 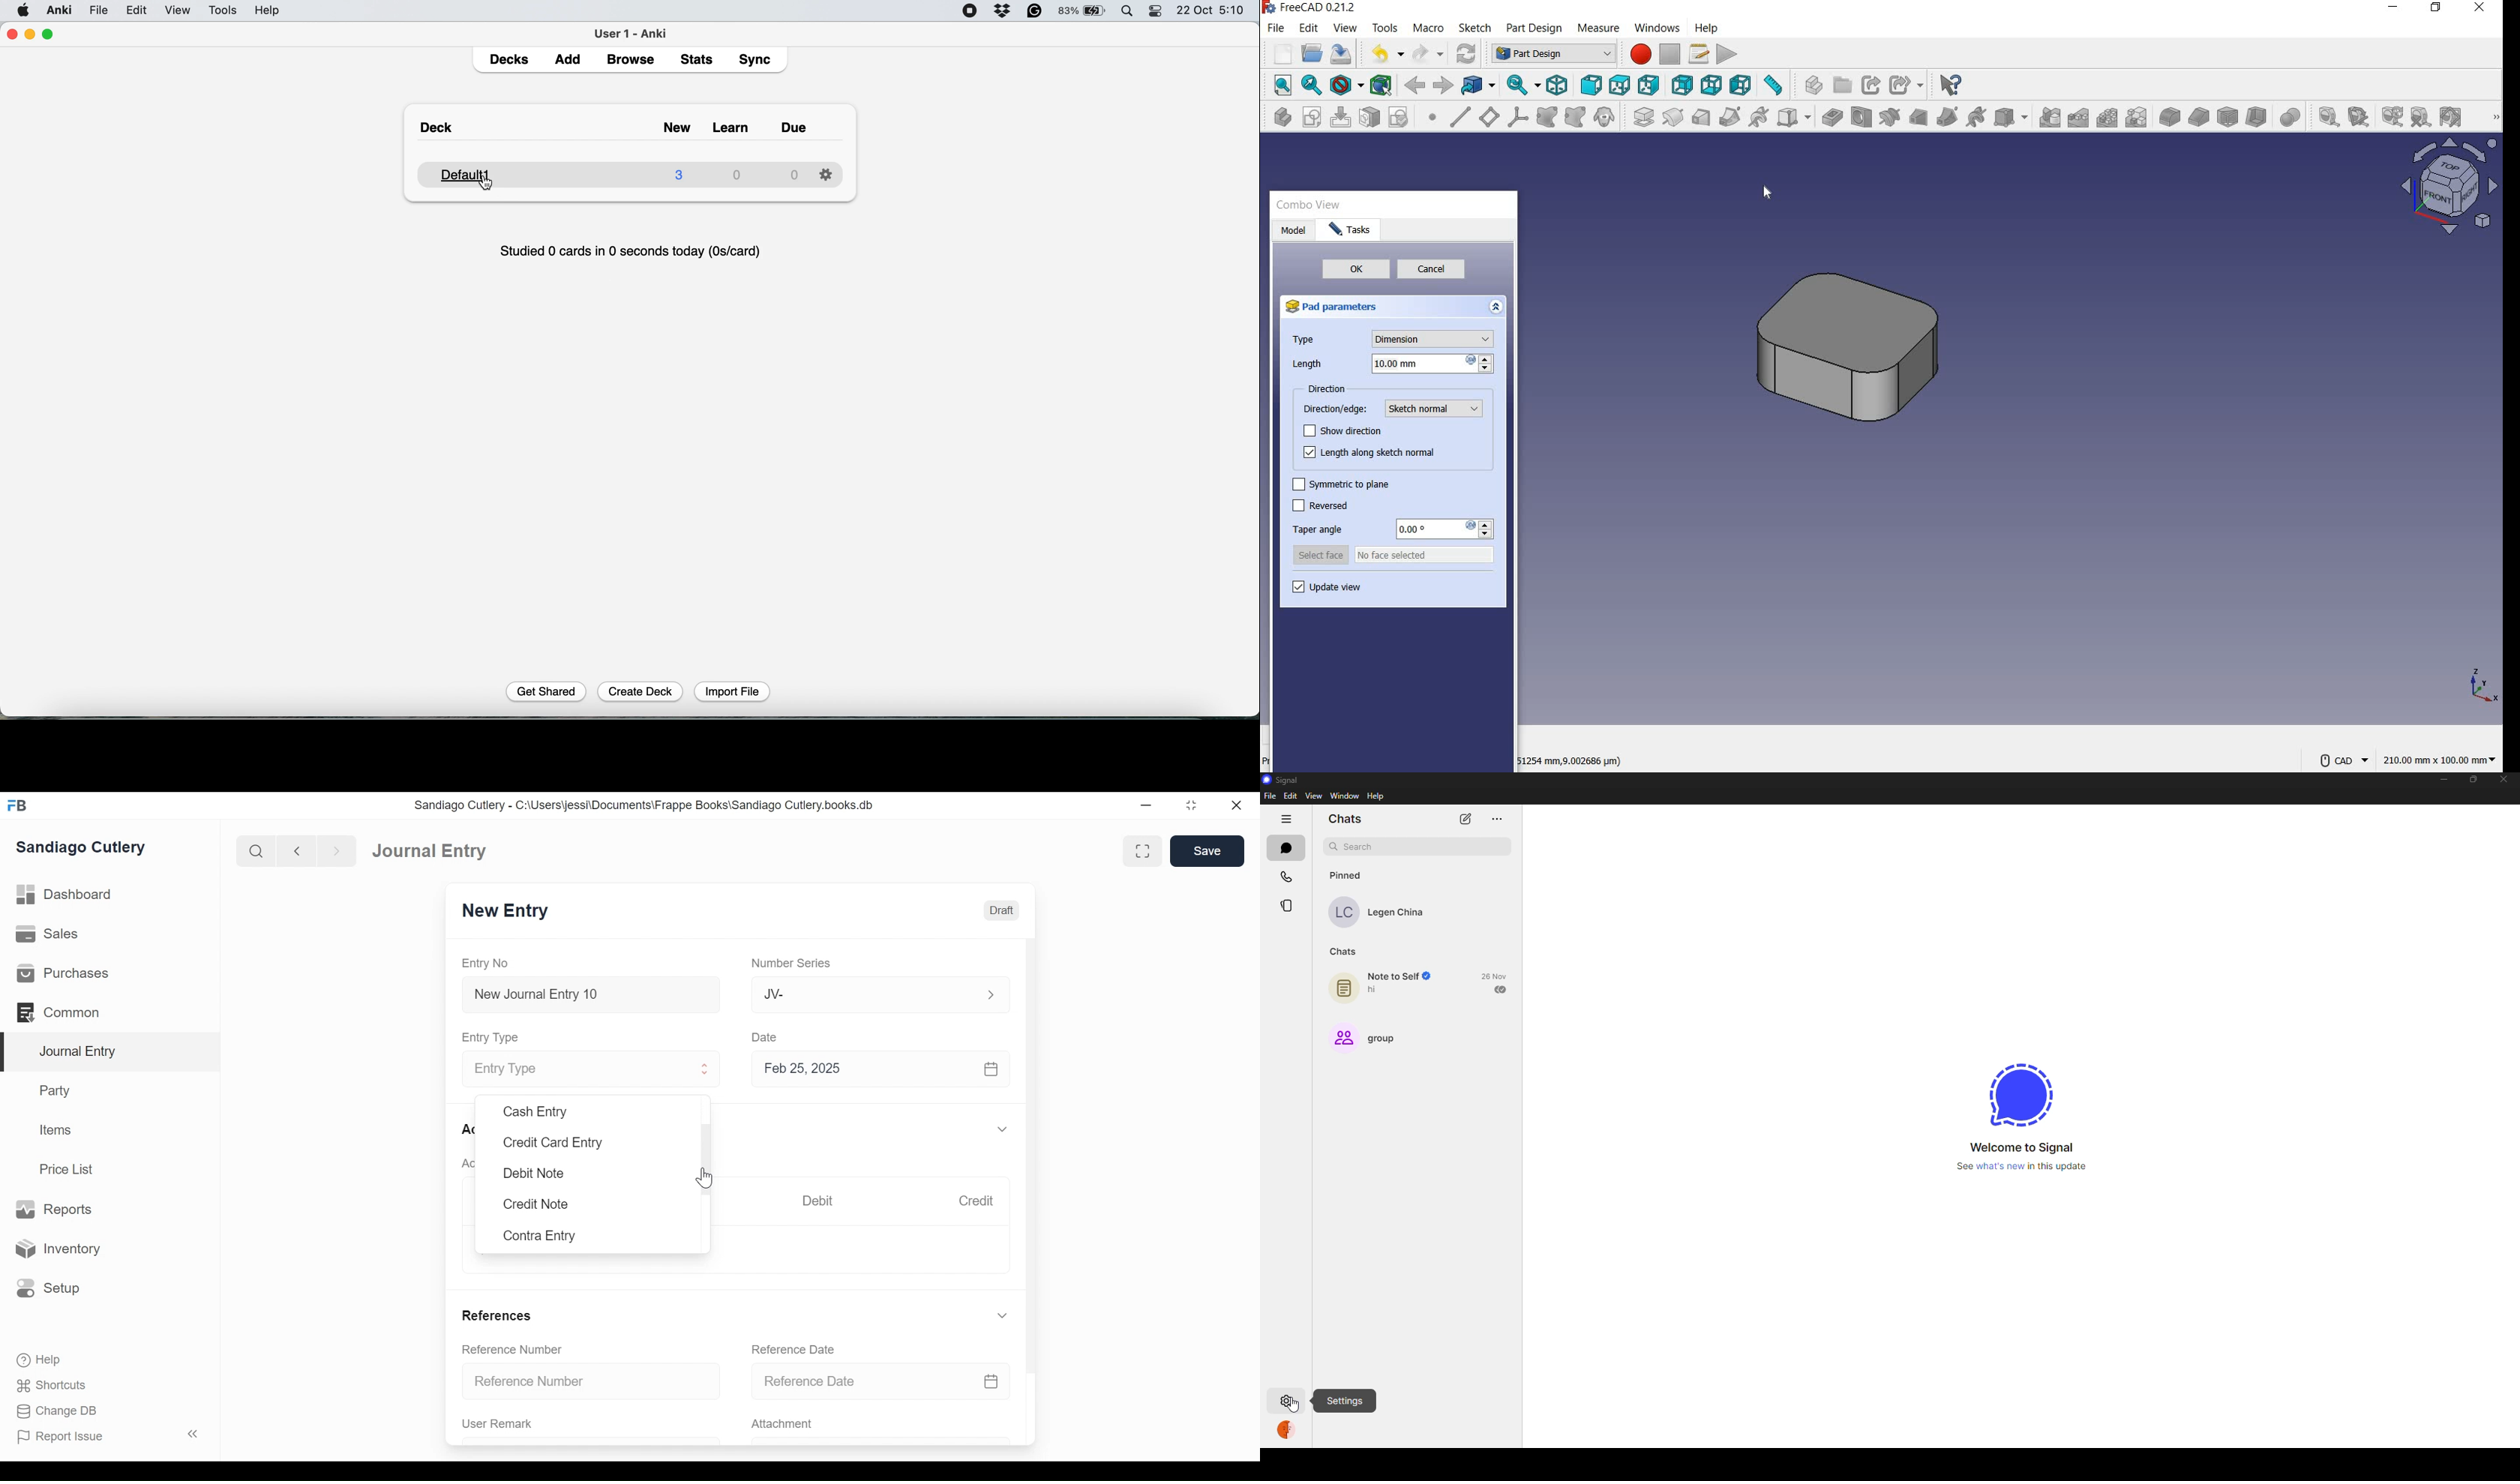 What do you see at coordinates (1344, 54) in the screenshot?
I see `save` at bounding box center [1344, 54].